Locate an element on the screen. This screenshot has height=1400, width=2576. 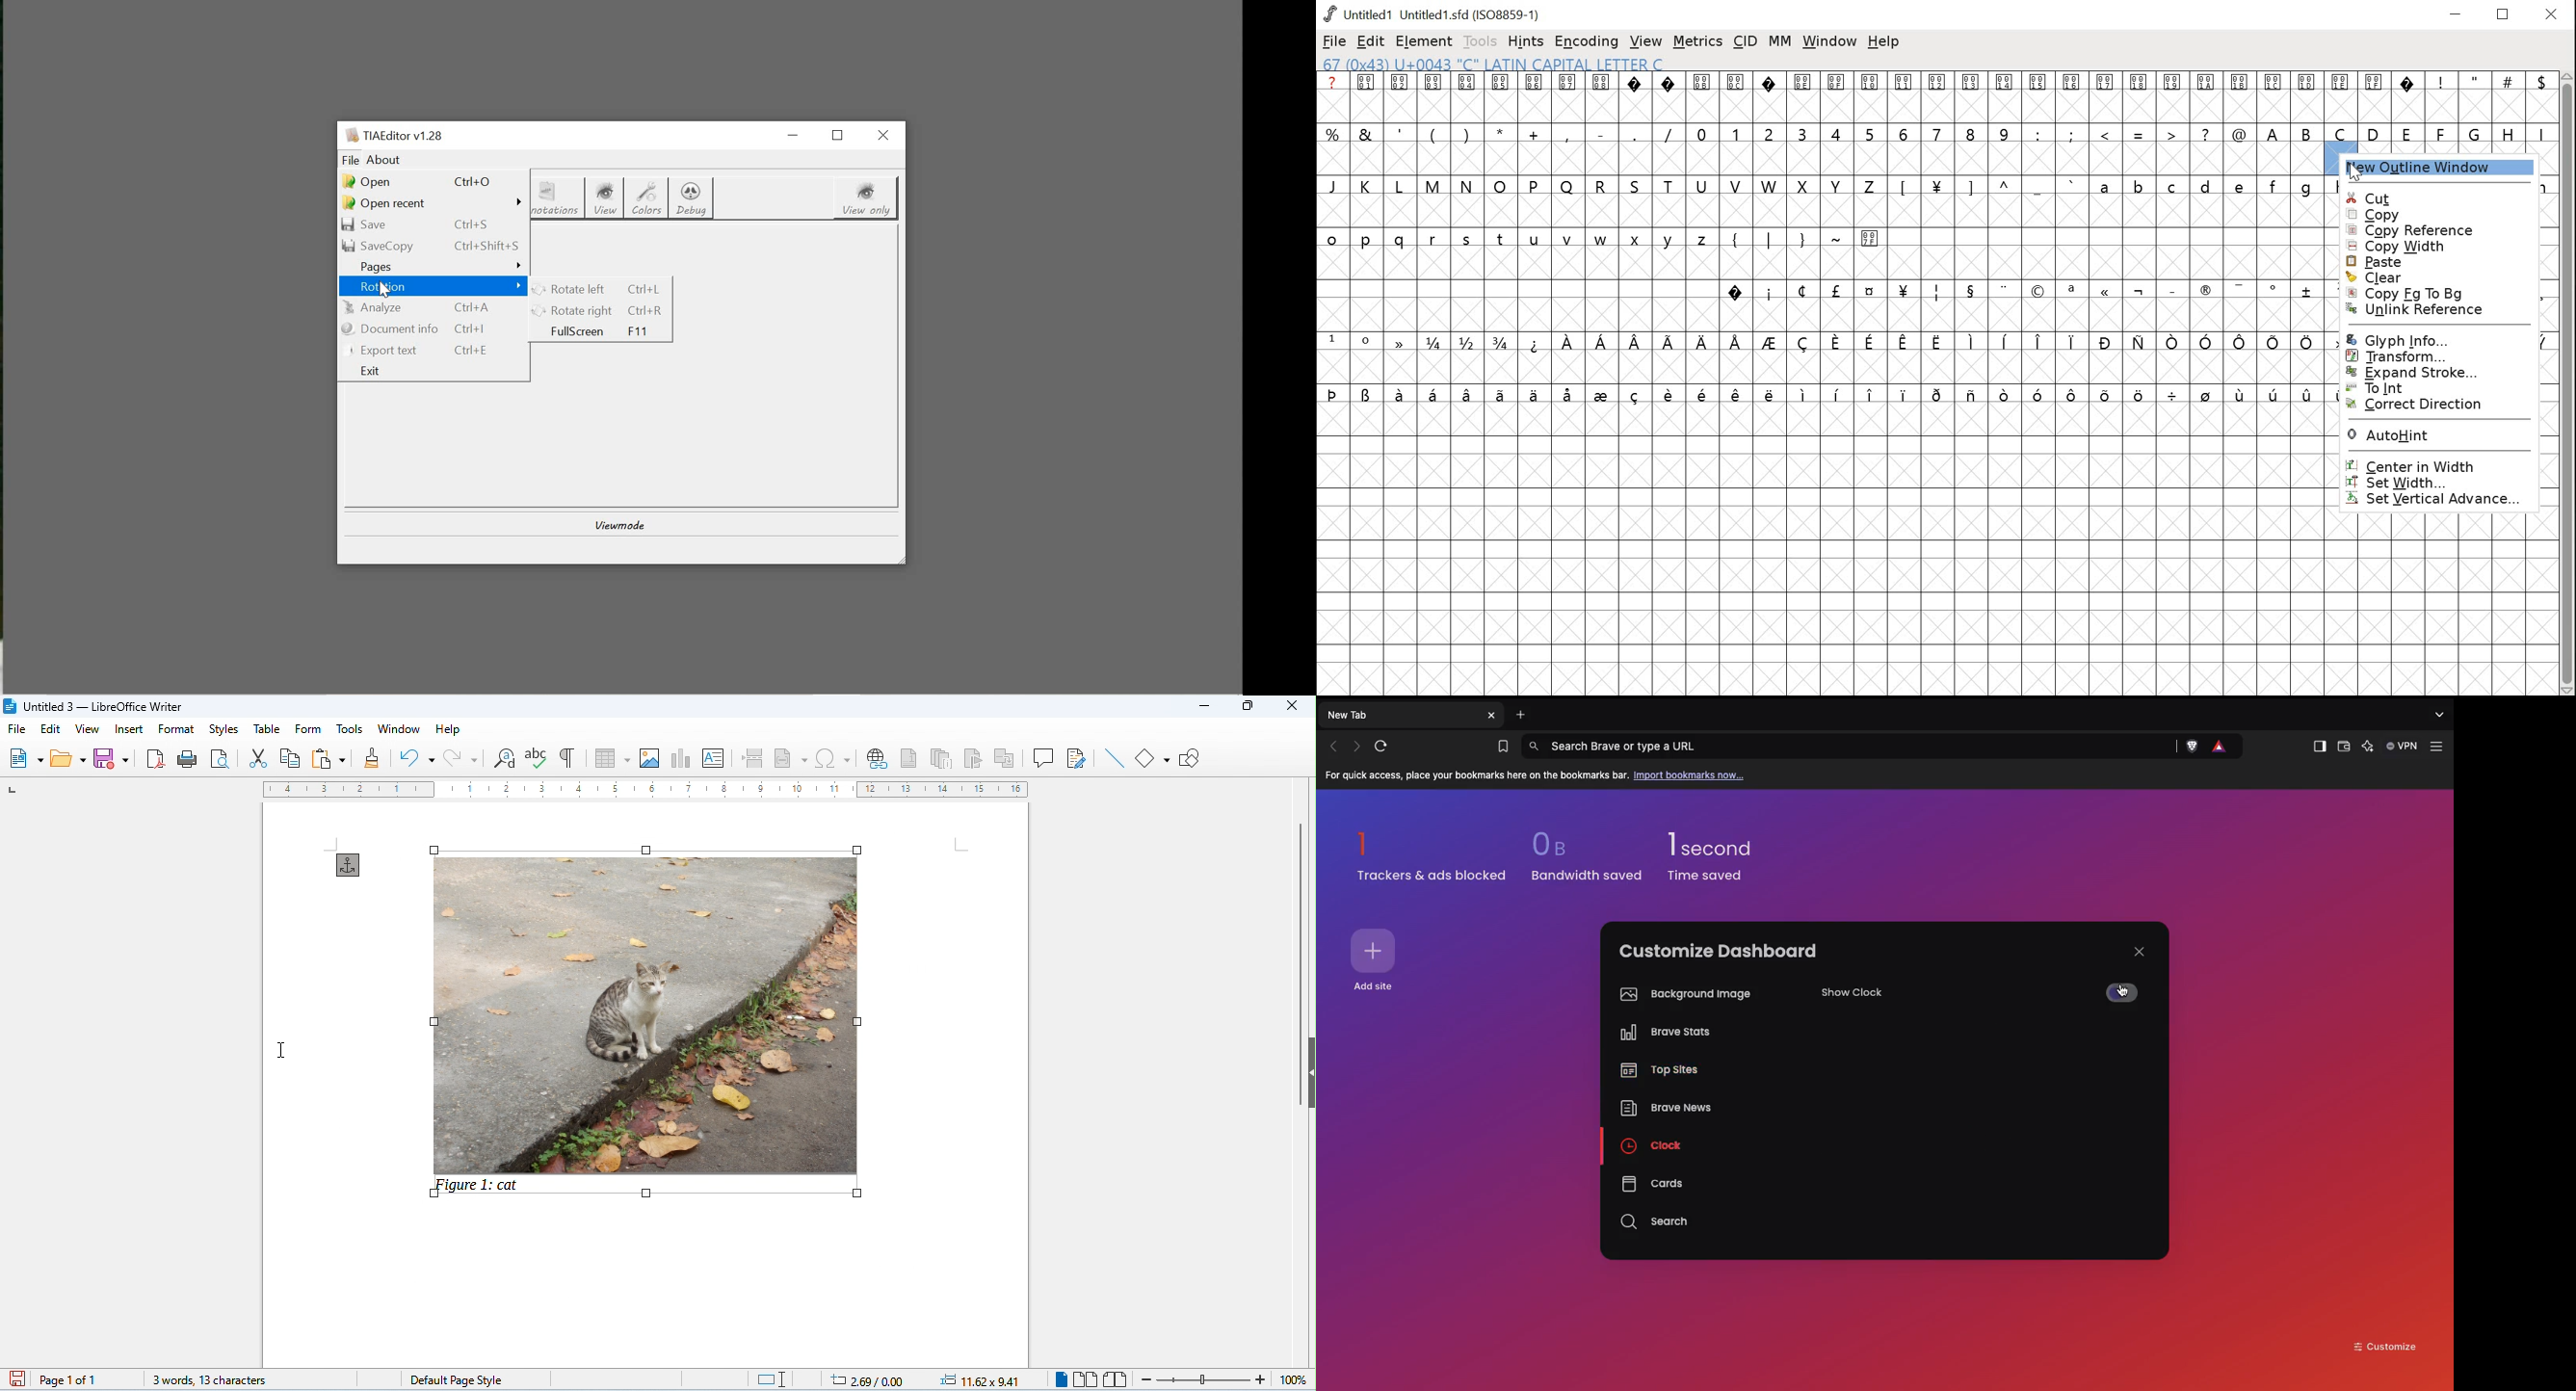
tools is located at coordinates (1480, 43).